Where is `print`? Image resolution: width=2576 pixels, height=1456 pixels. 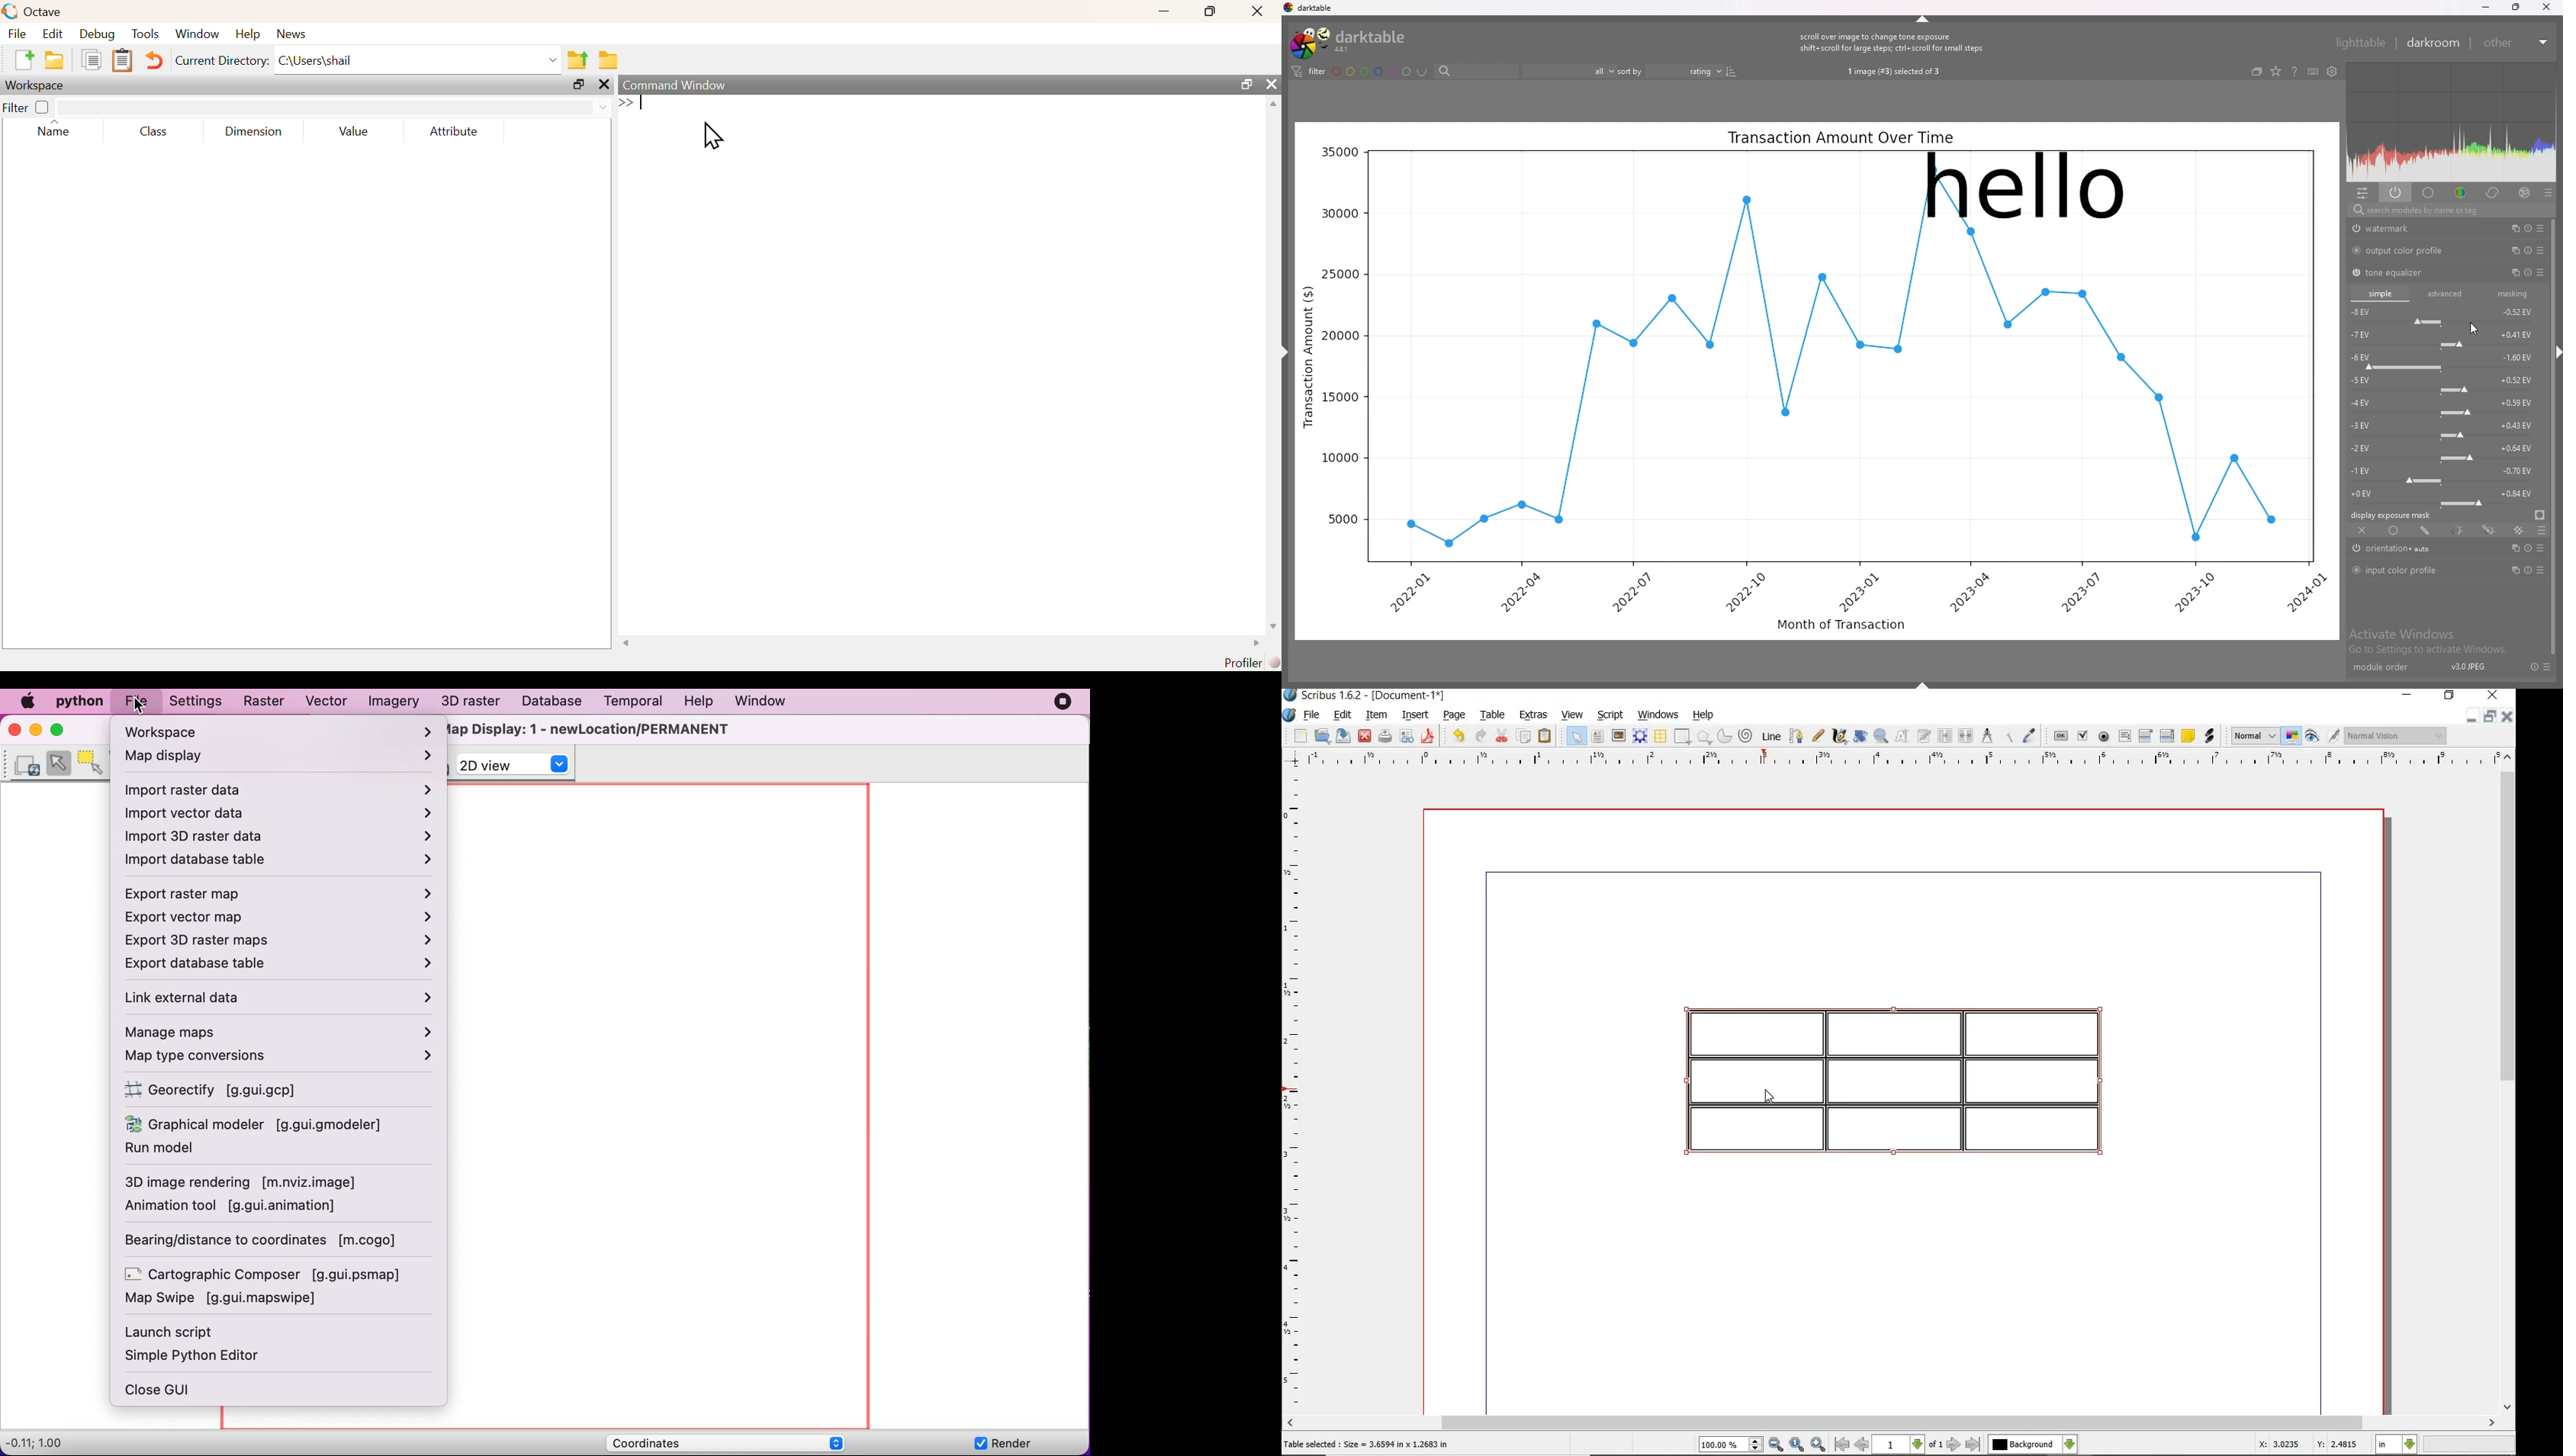 print is located at coordinates (1386, 737).